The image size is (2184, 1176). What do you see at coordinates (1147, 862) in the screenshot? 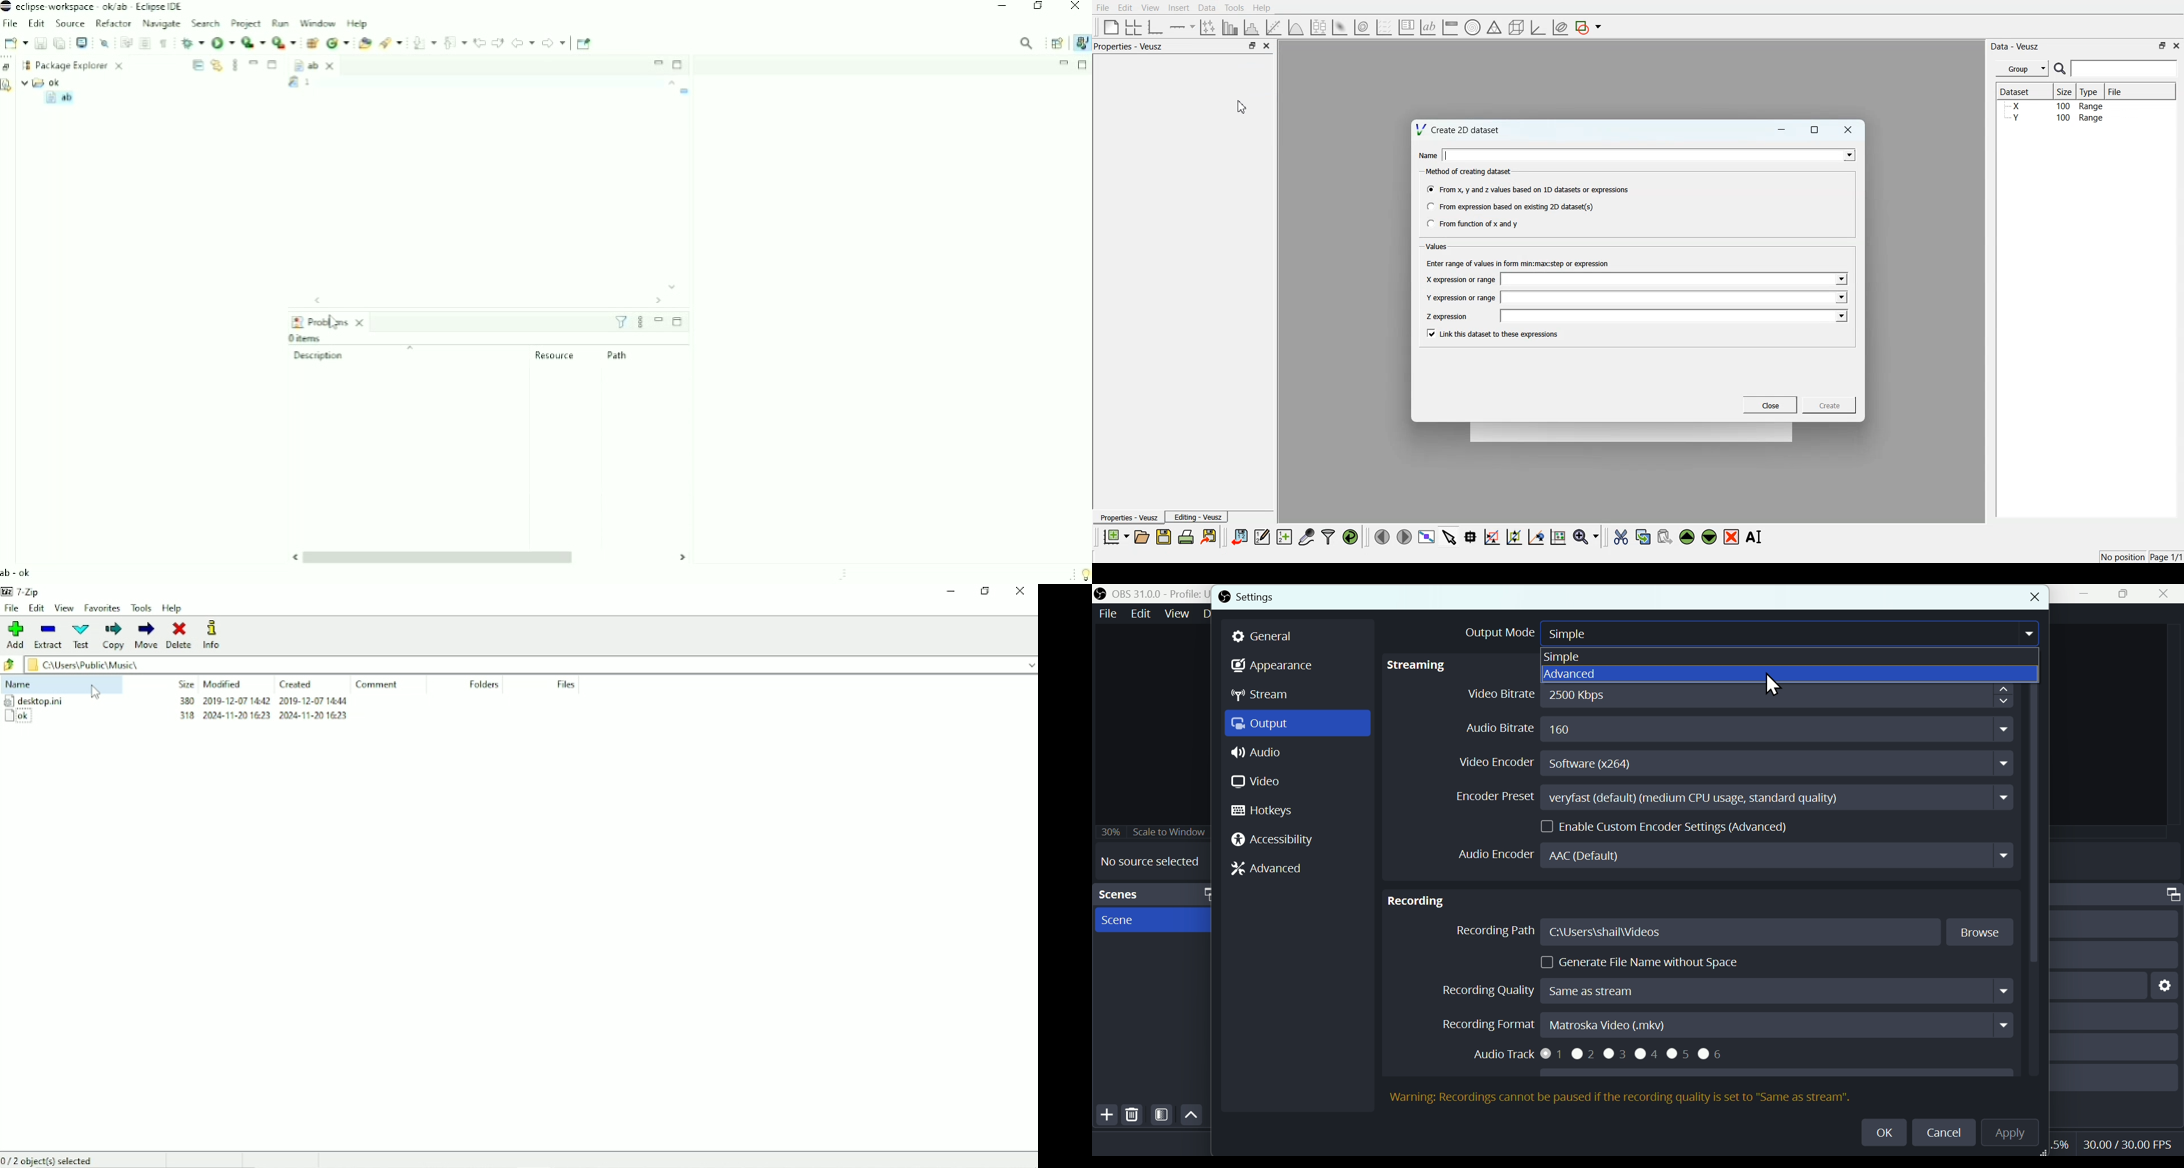
I see `no source selected` at bounding box center [1147, 862].